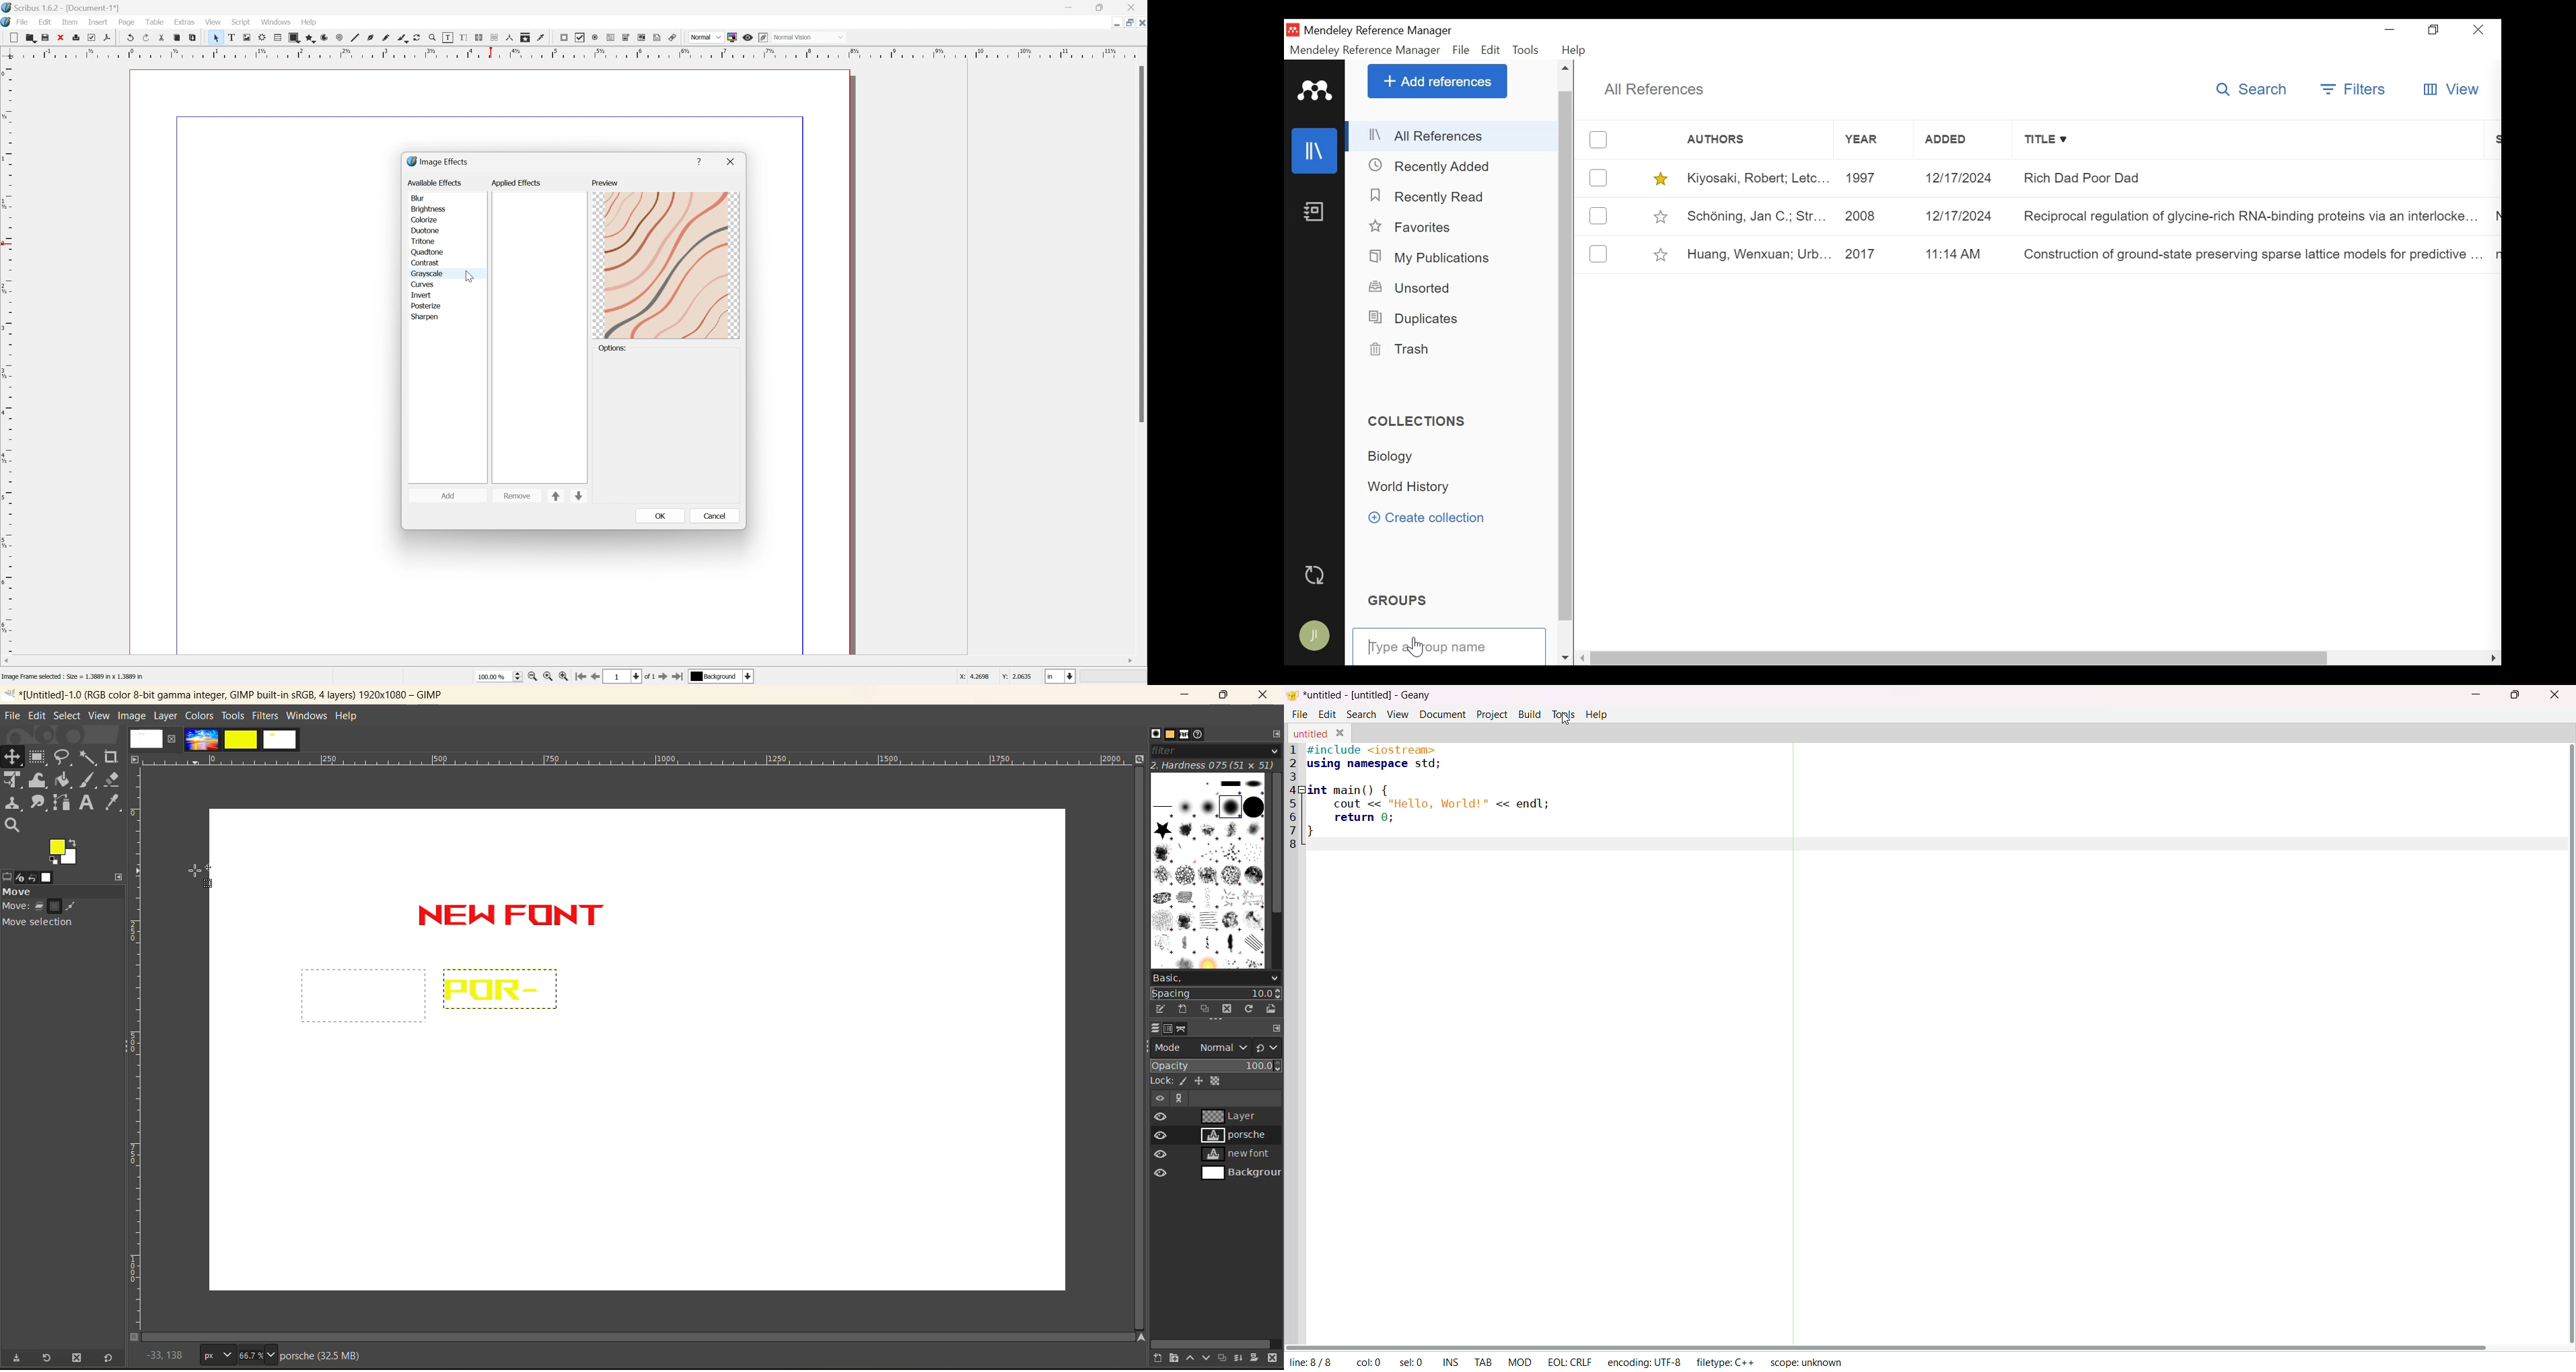 The height and width of the screenshot is (1372, 2576). Describe the element at coordinates (2353, 89) in the screenshot. I see `Filters` at that location.